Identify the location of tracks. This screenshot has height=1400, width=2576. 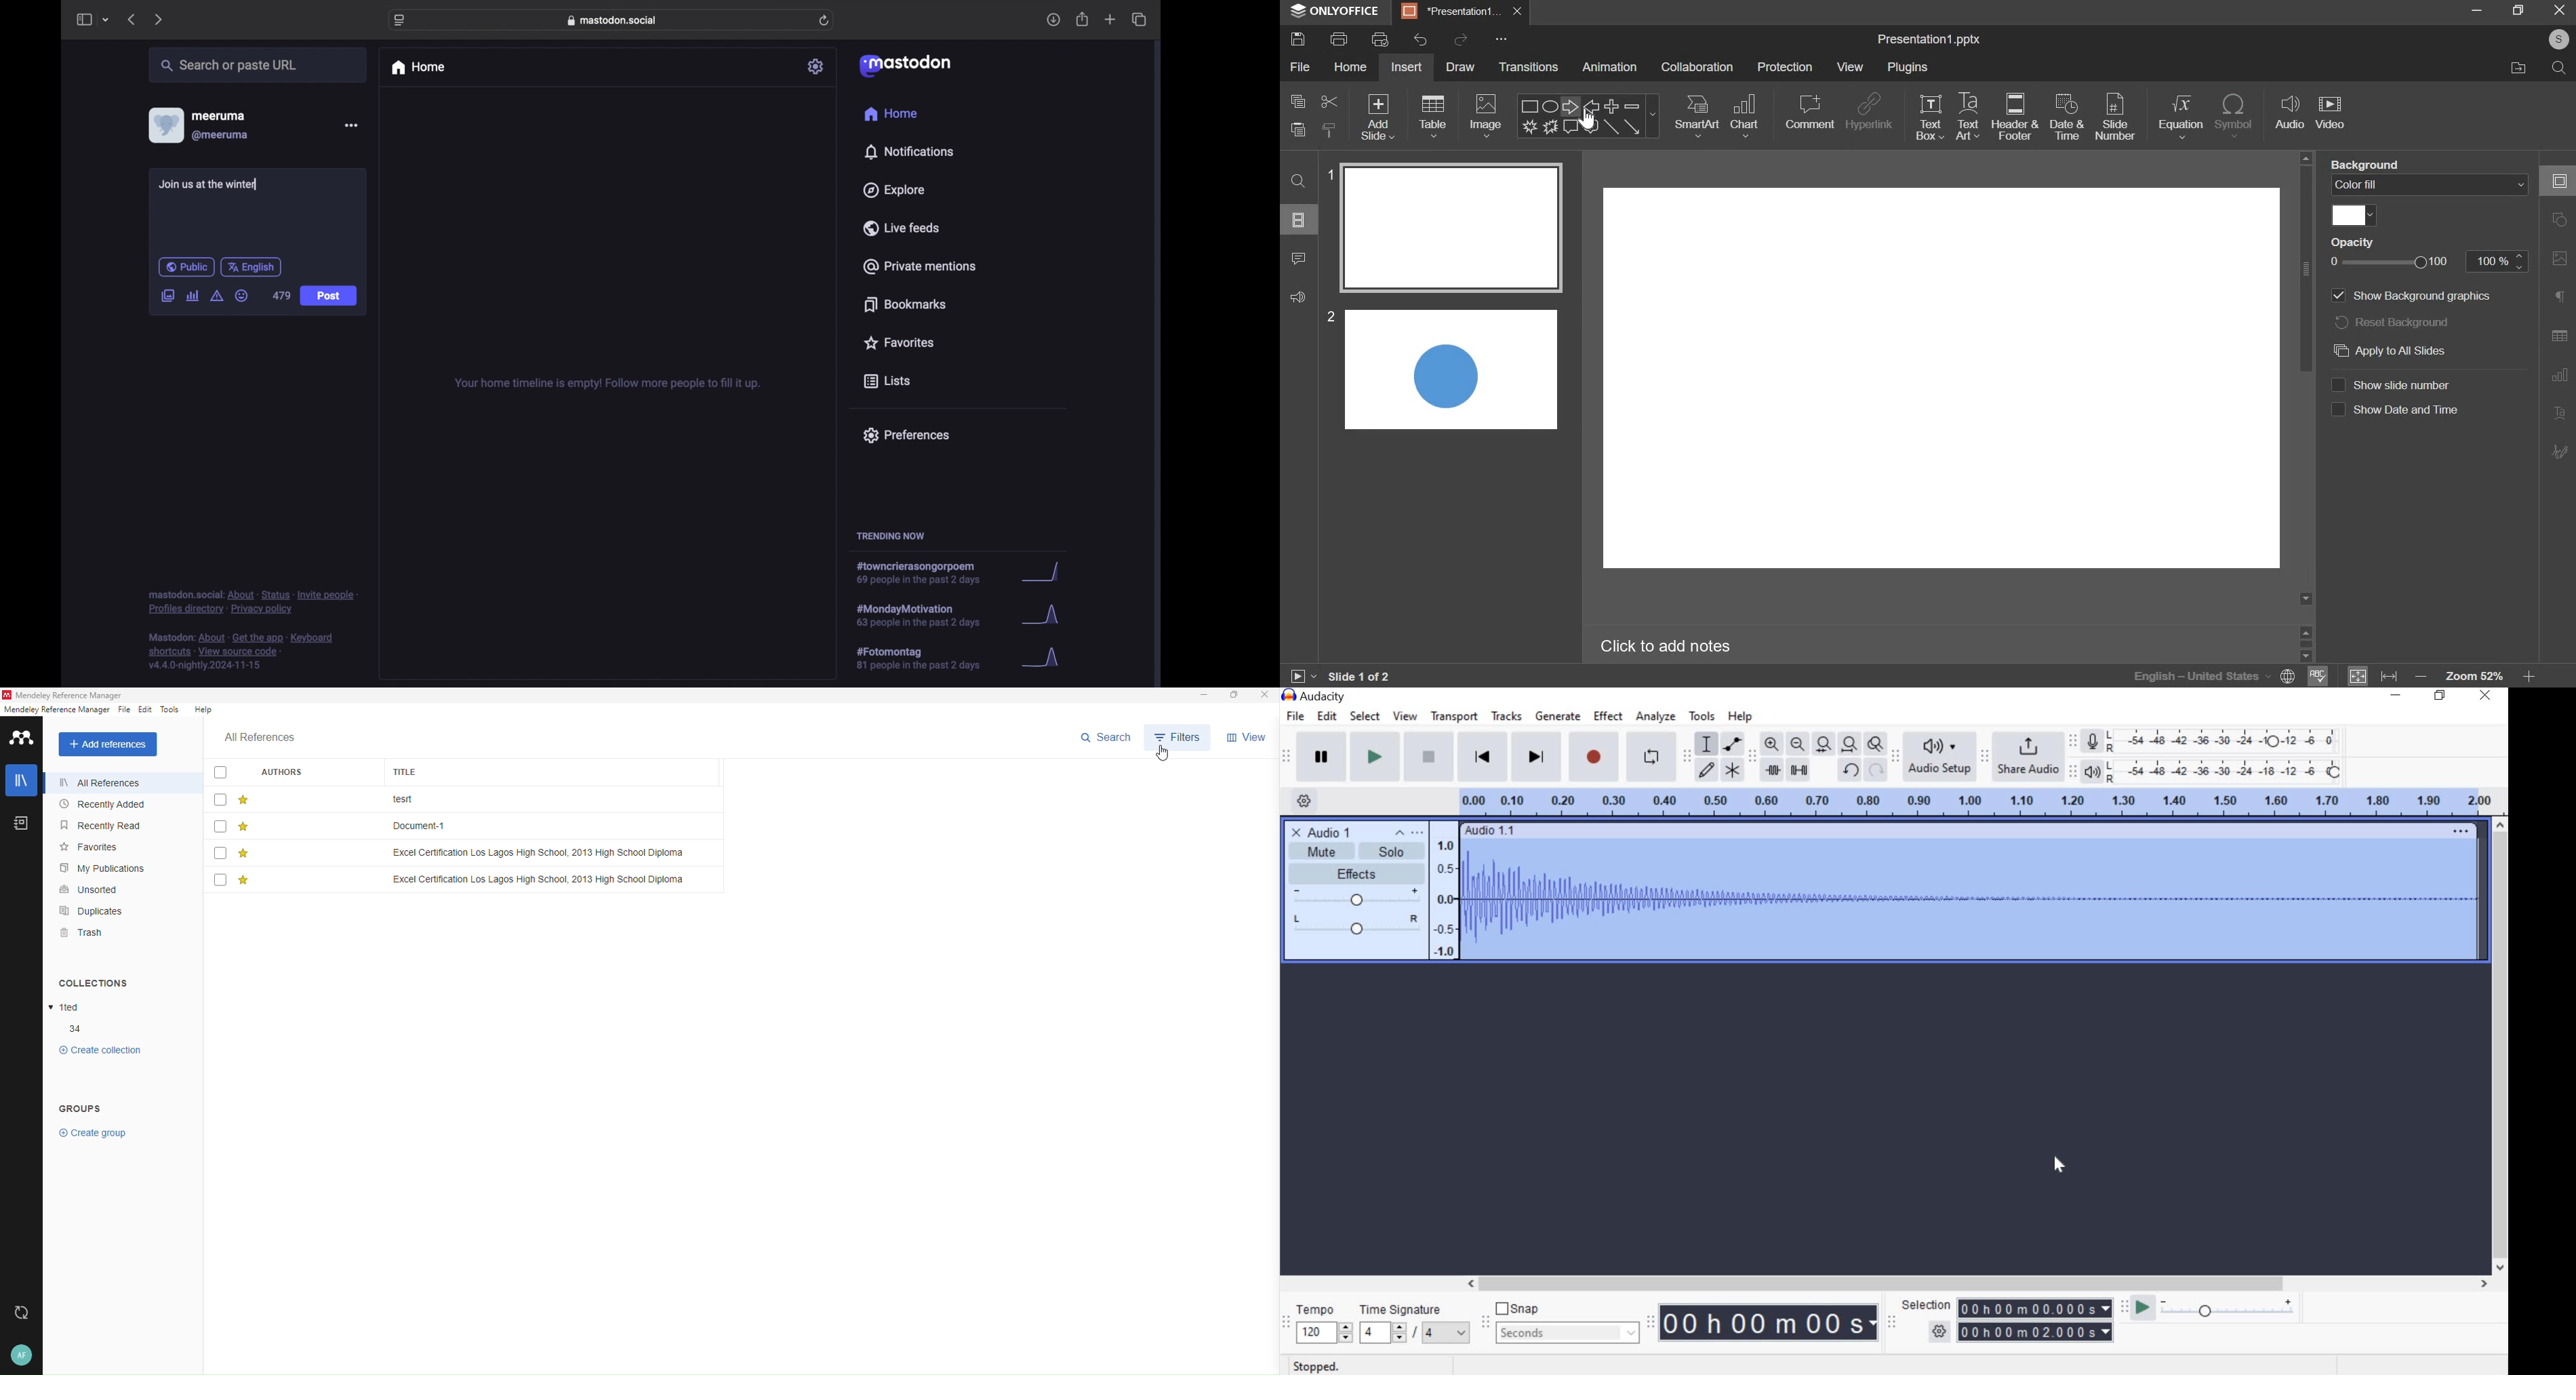
(1506, 716).